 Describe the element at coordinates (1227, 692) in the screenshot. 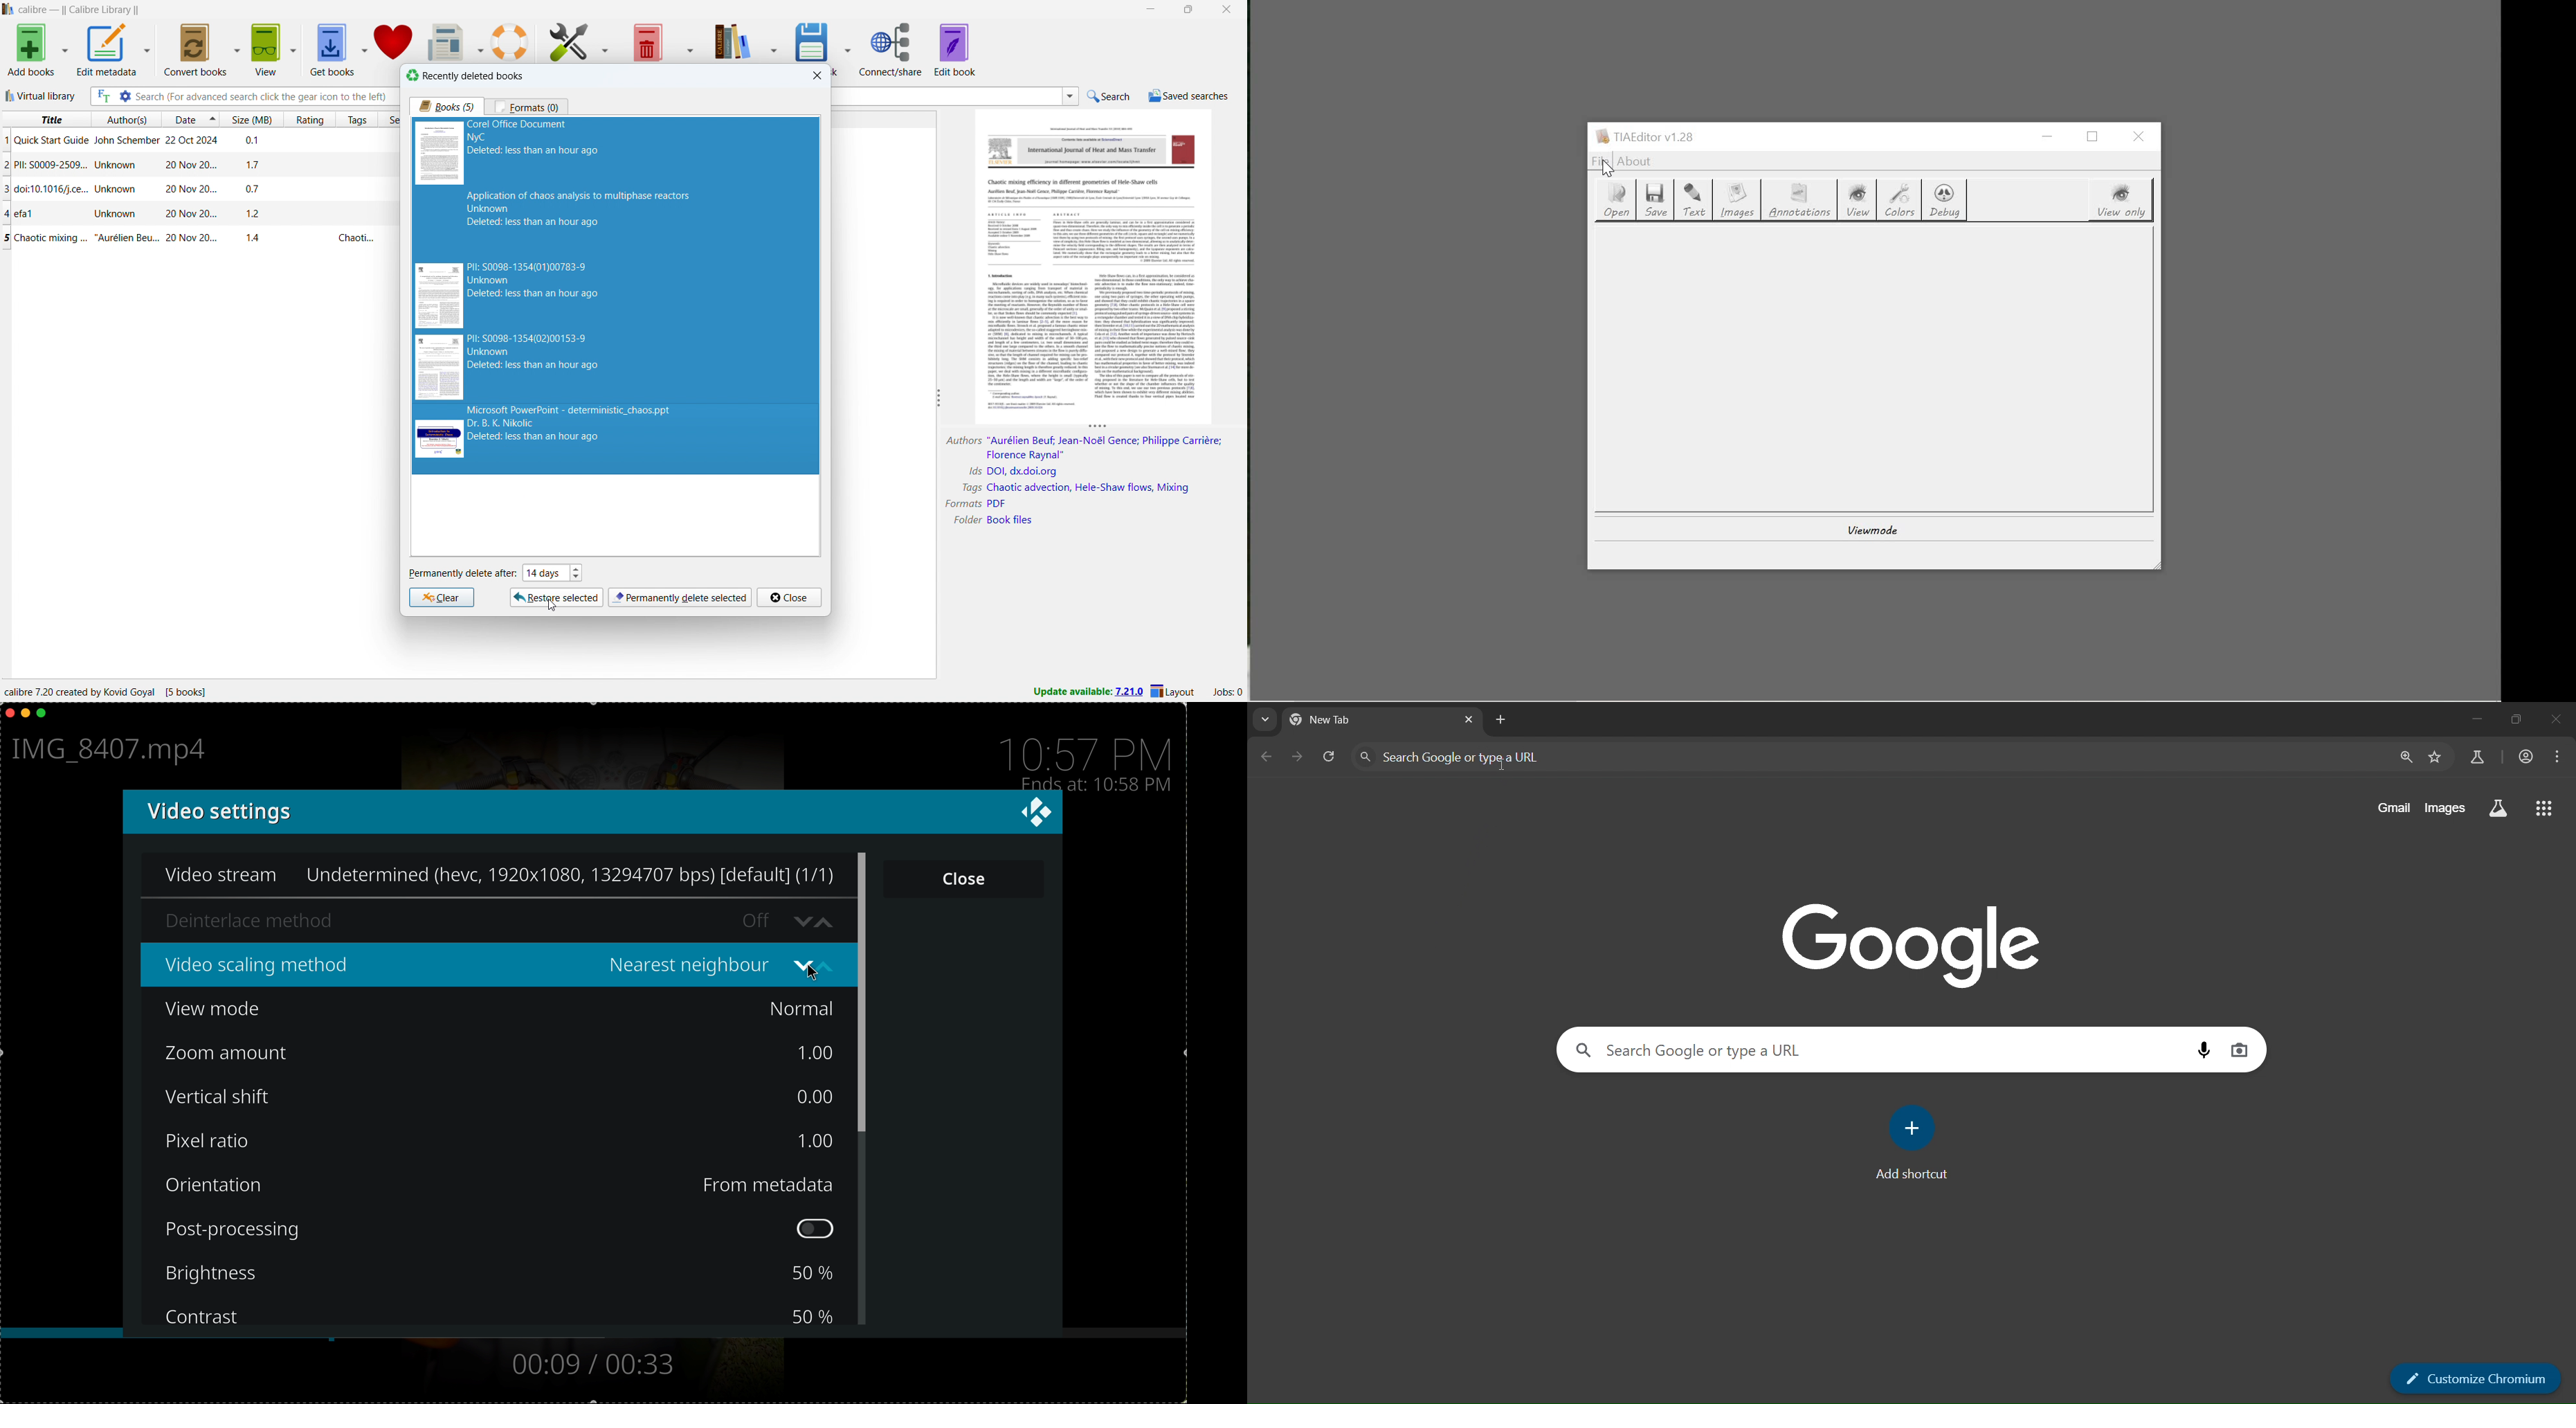

I see `active jobs` at that location.